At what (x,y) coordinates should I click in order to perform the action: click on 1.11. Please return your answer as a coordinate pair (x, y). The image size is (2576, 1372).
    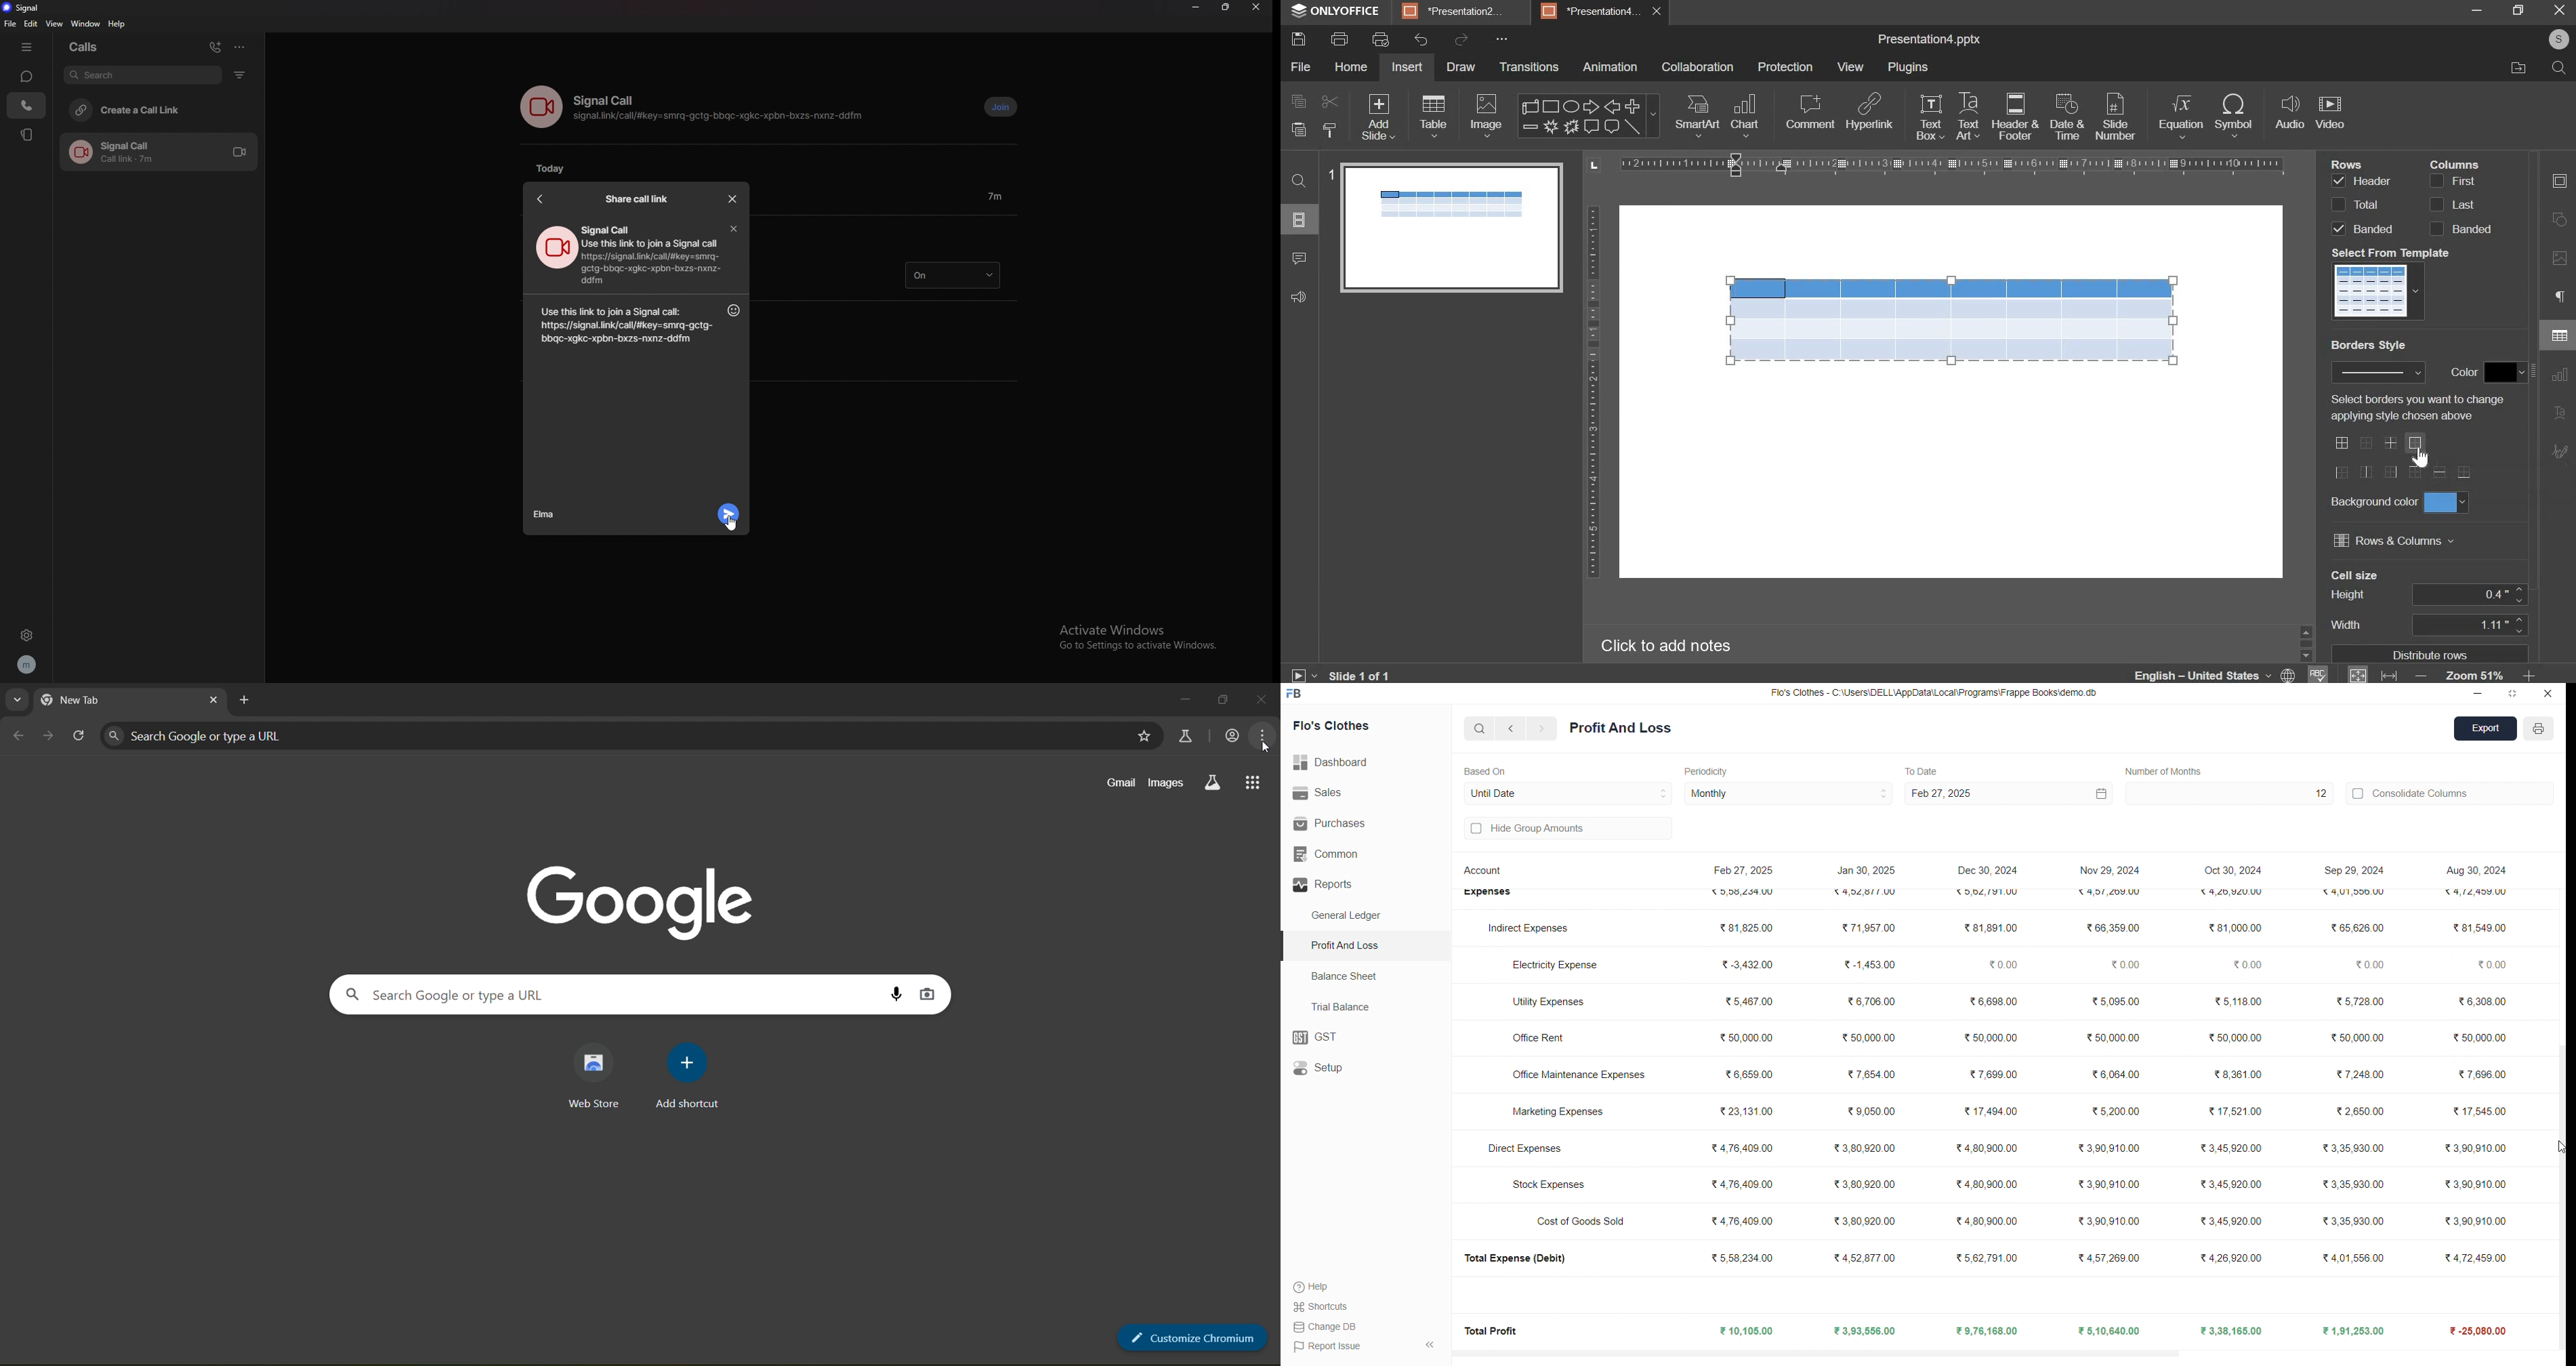
    Looking at the image, I should click on (2504, 625).